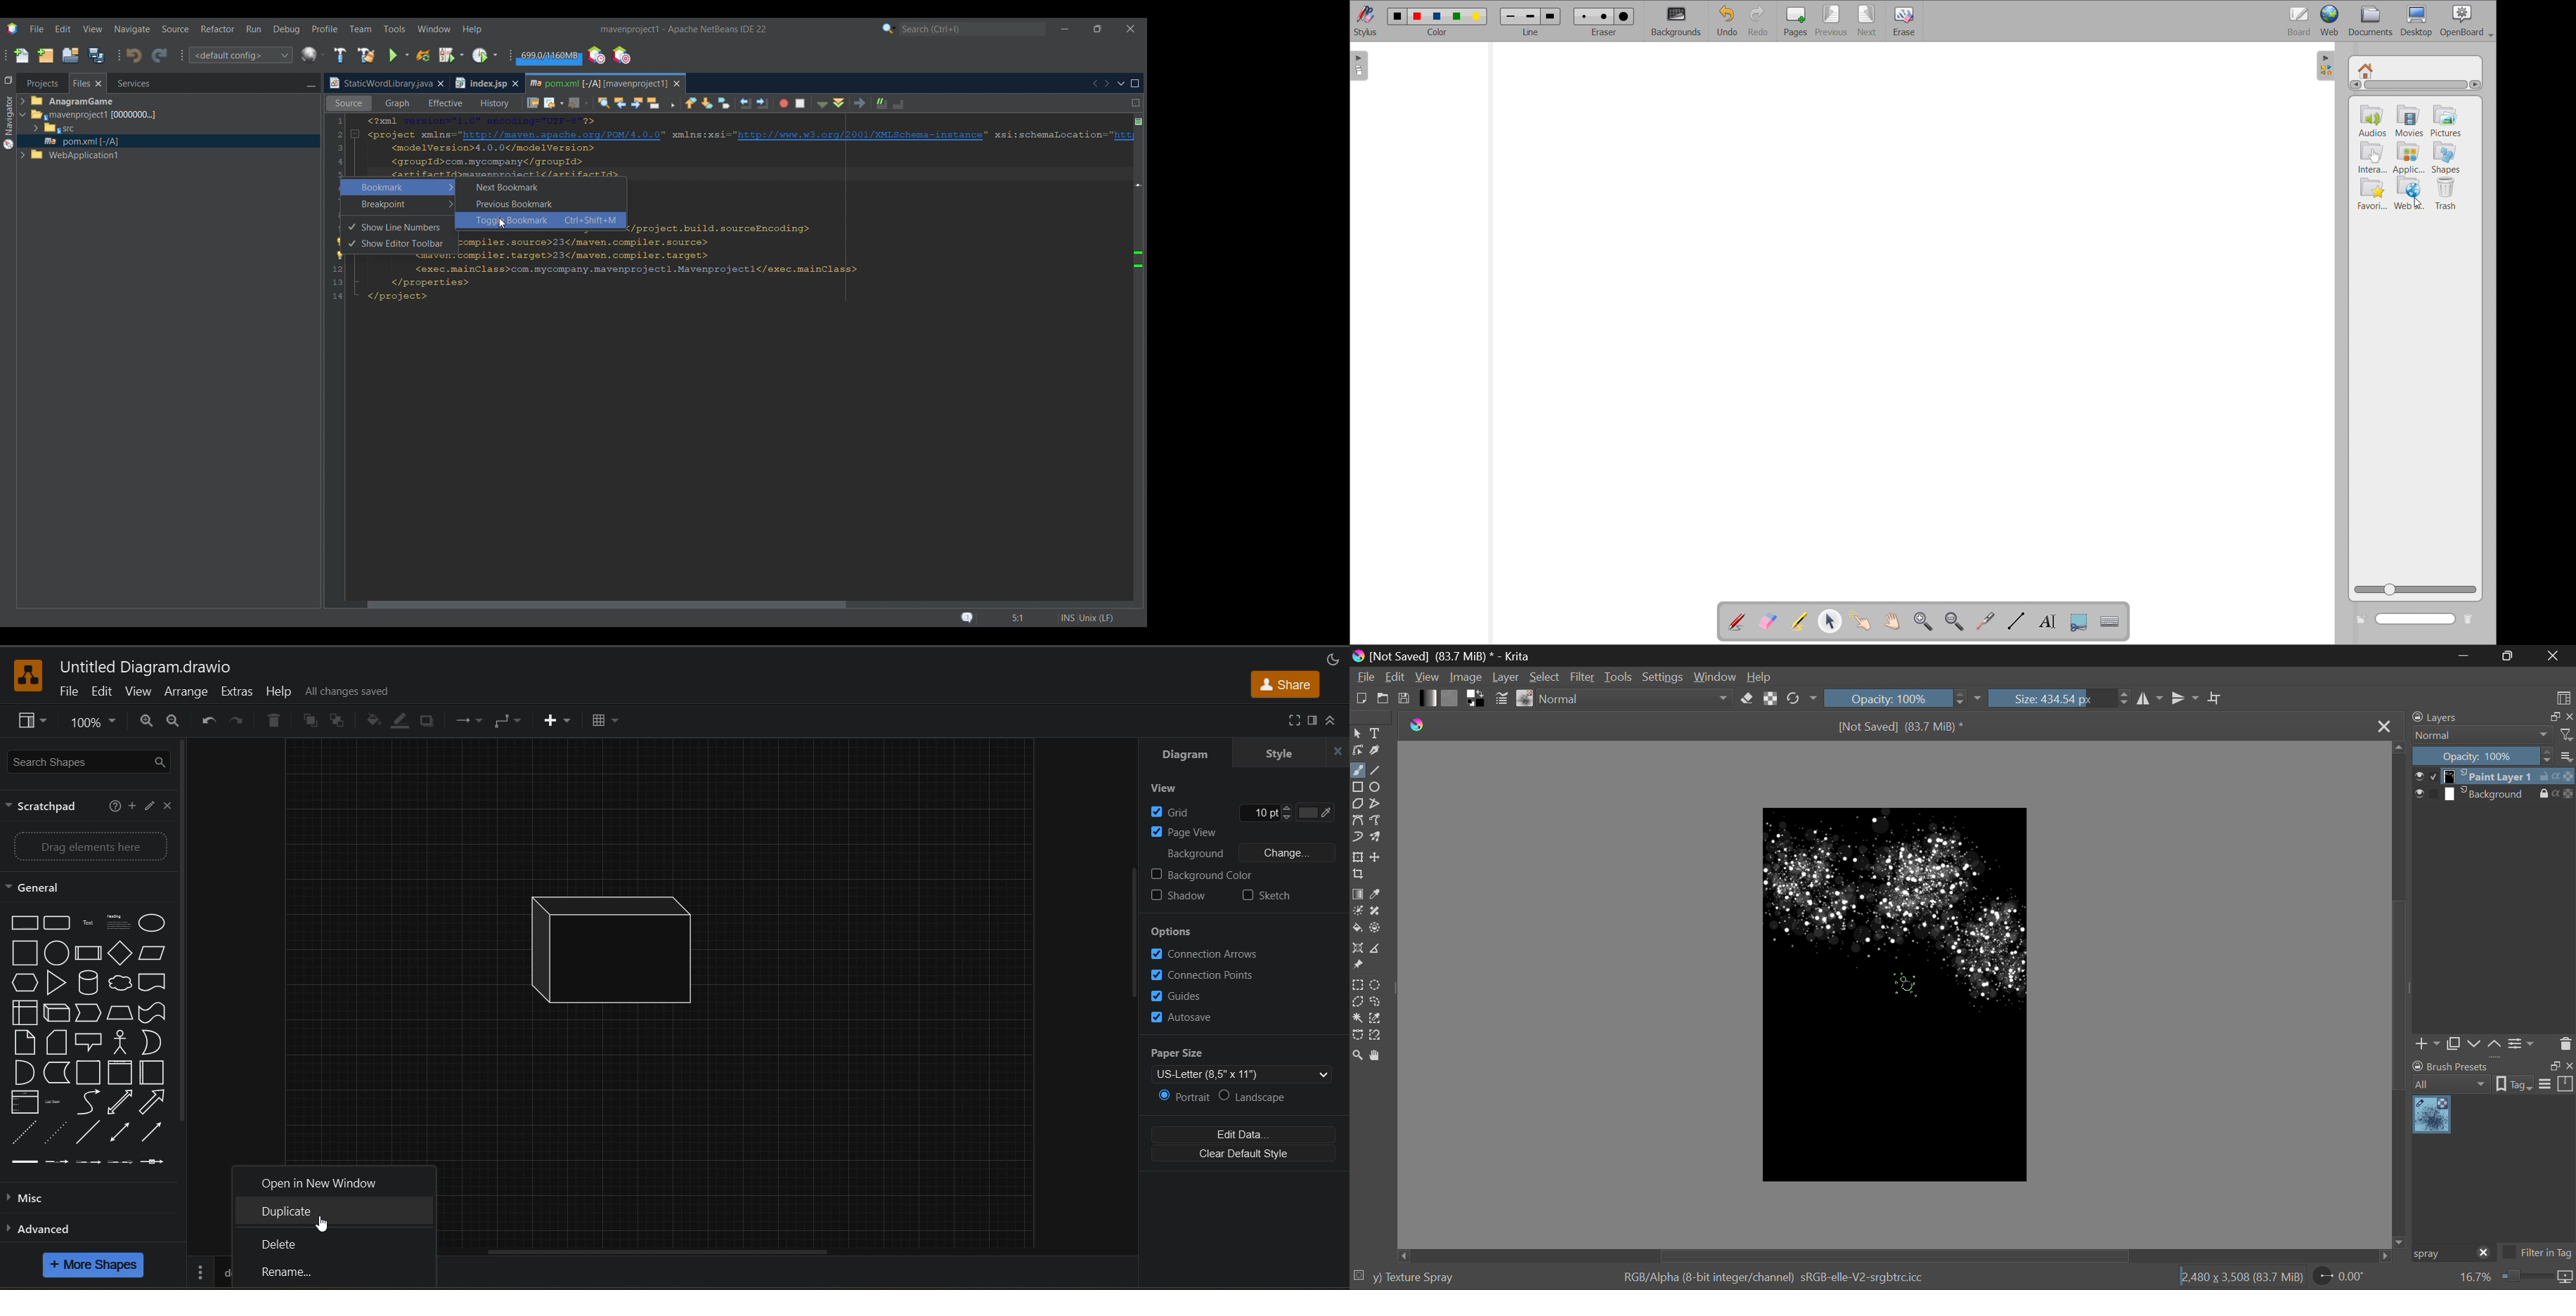 The image size is (2576, 1316). Describe the element at coordinates (8, 79) in the screenshot. I see `Restore window group` at that location.